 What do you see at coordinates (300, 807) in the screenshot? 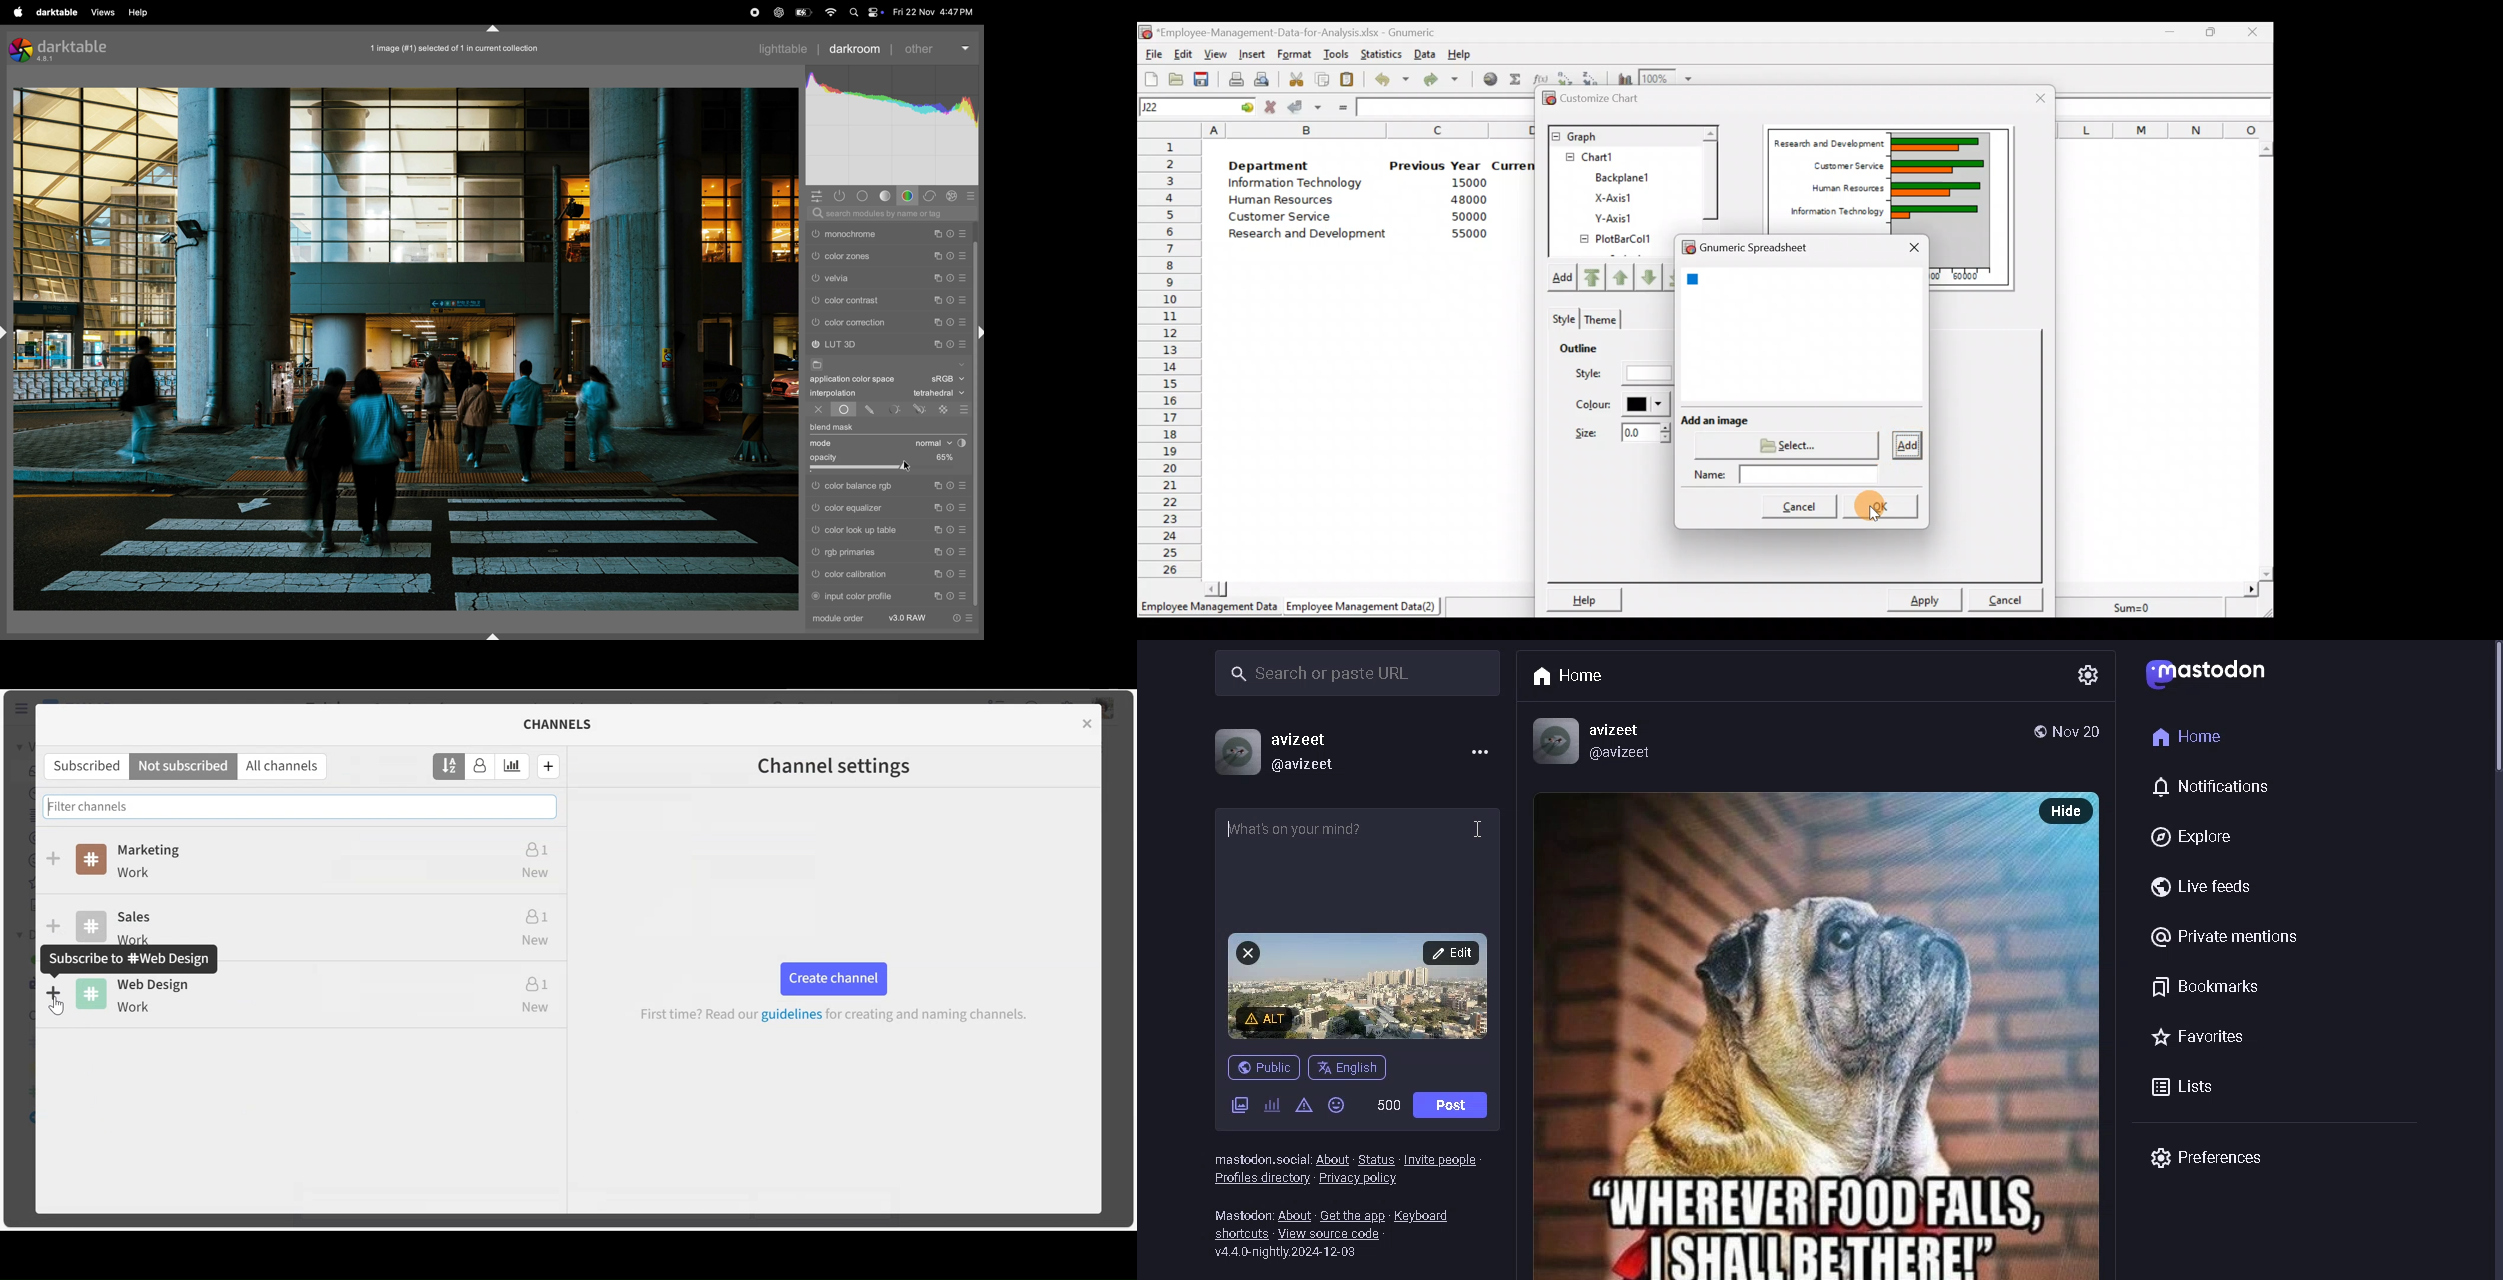
I see `Filter channels` at bounding box center [300, 807].